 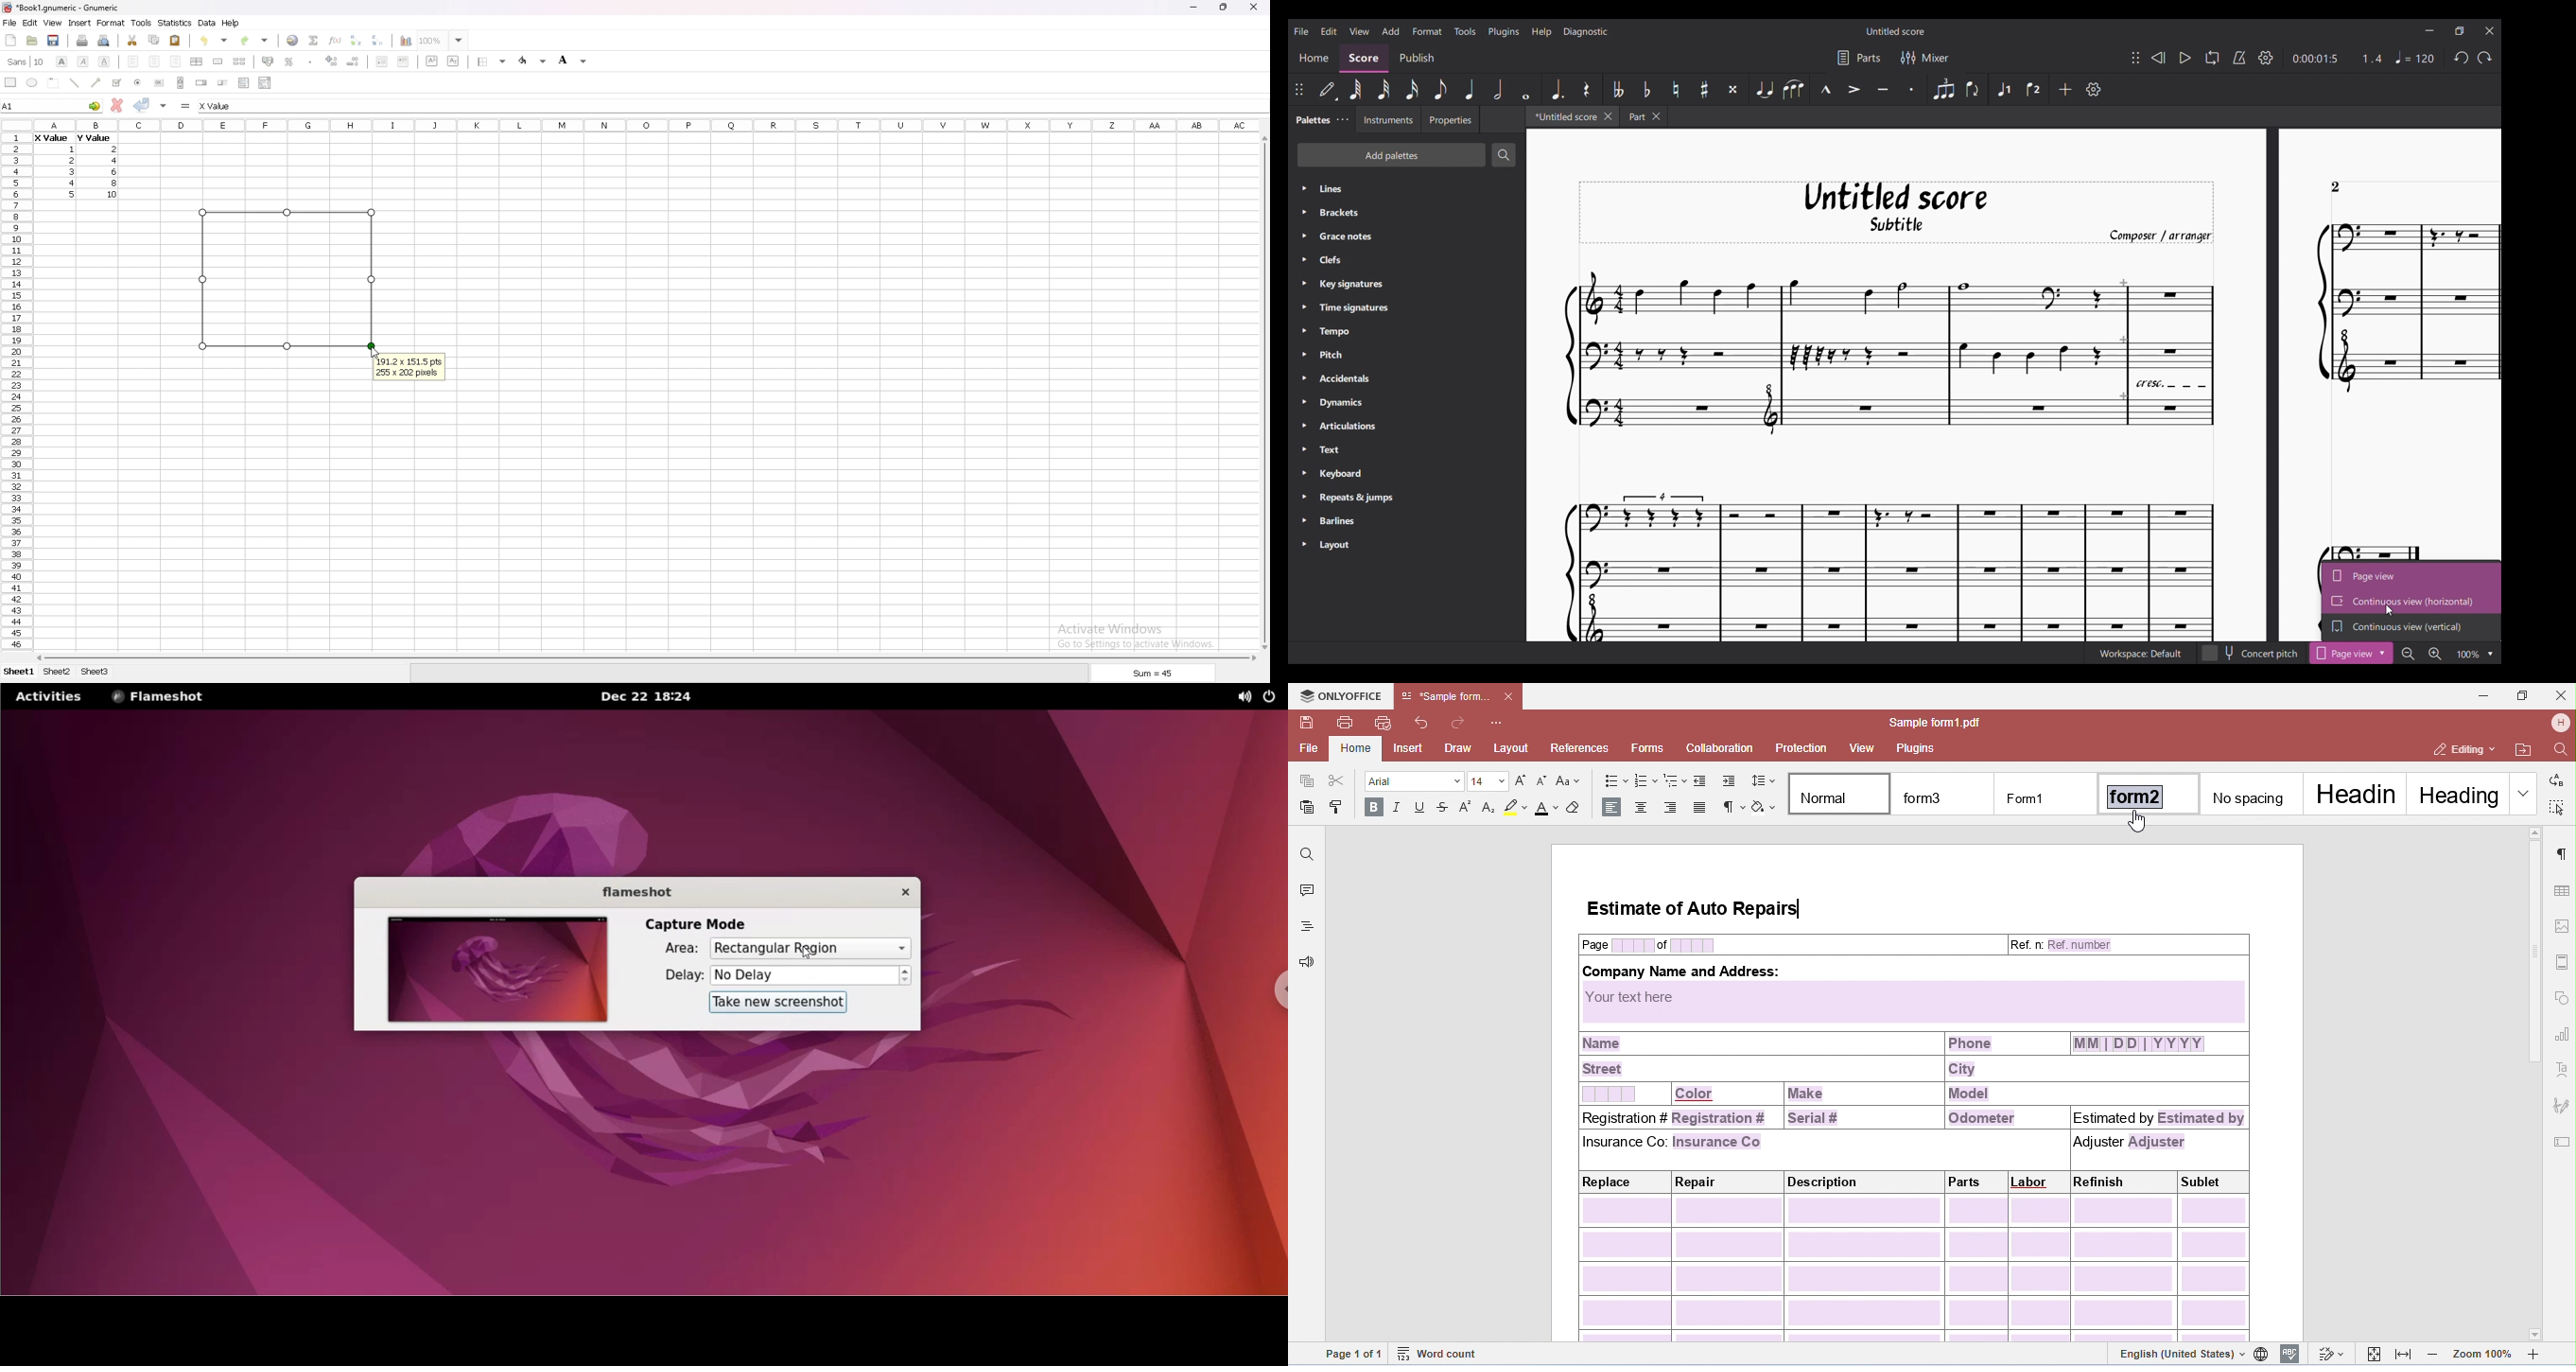 I want to click on Flip direction, so click(x=1973, y=89).